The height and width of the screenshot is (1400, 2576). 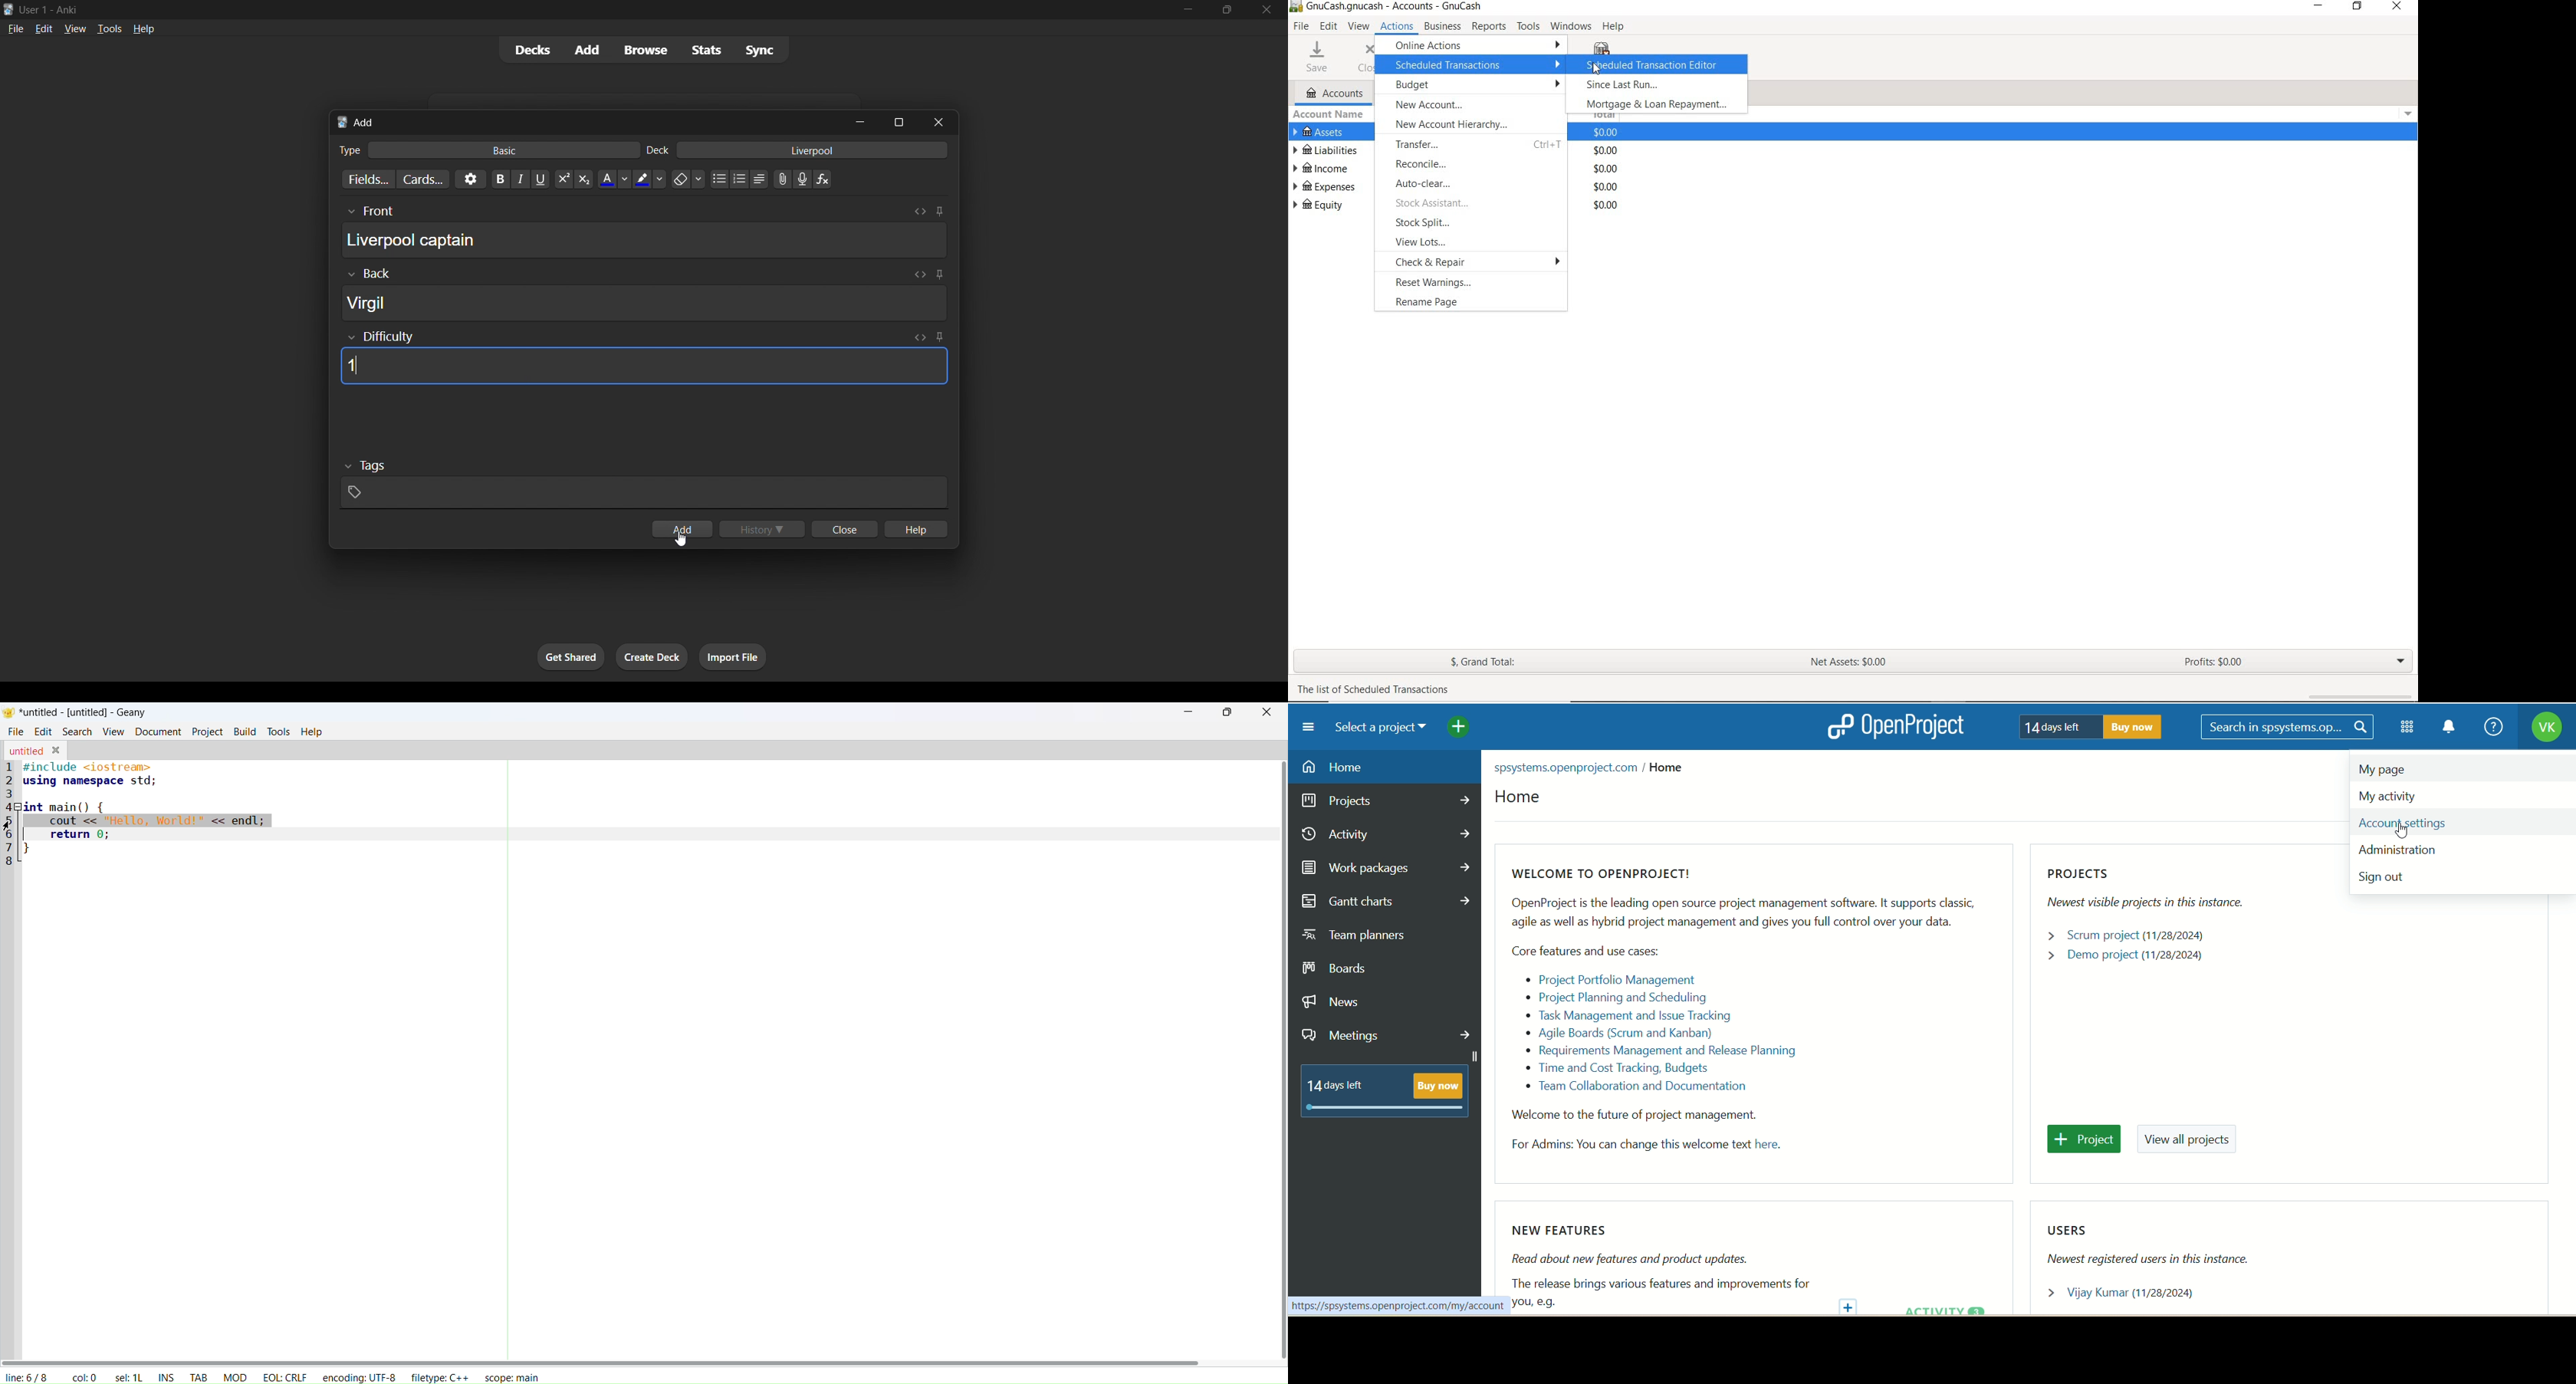 What do you see at coordinates (2154, 891) in the screenshot?
I see `projects` at bounding box center [2154, 891].